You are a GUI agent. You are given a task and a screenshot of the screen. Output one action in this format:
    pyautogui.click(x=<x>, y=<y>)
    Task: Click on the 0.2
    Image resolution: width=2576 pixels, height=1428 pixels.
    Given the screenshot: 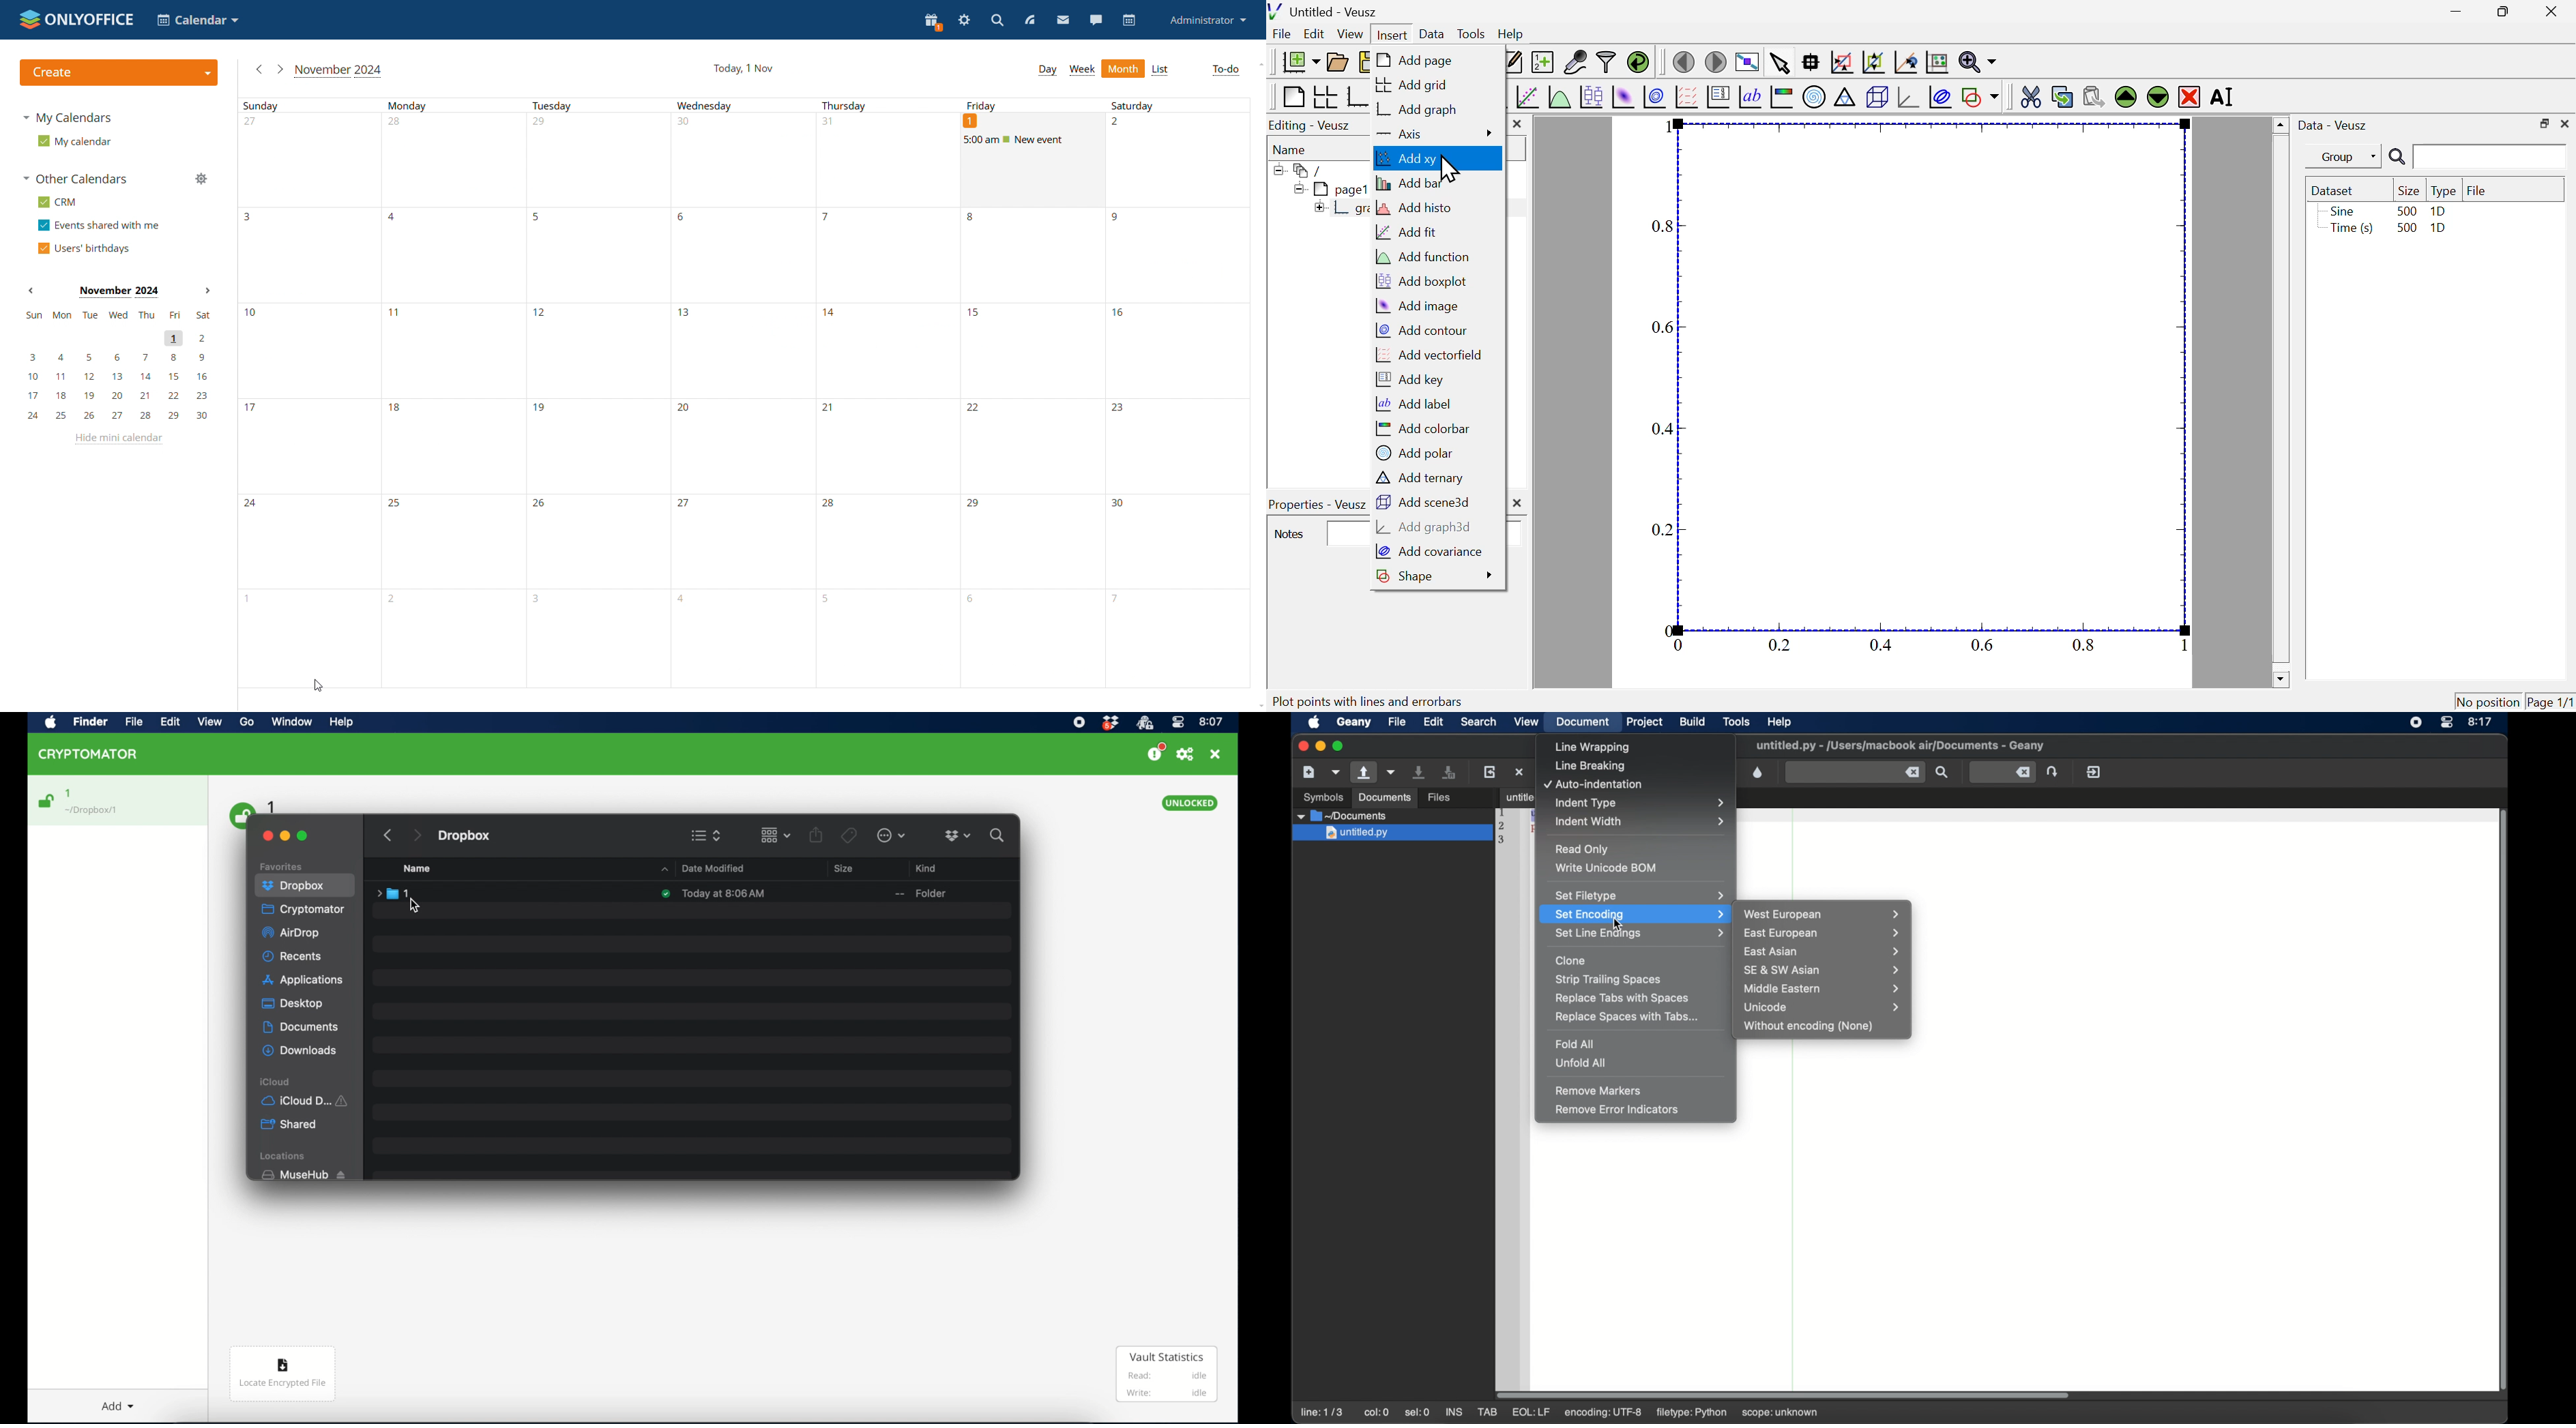 What is the action you would take?
    pyautogui.click(x=1663, y=531)
    